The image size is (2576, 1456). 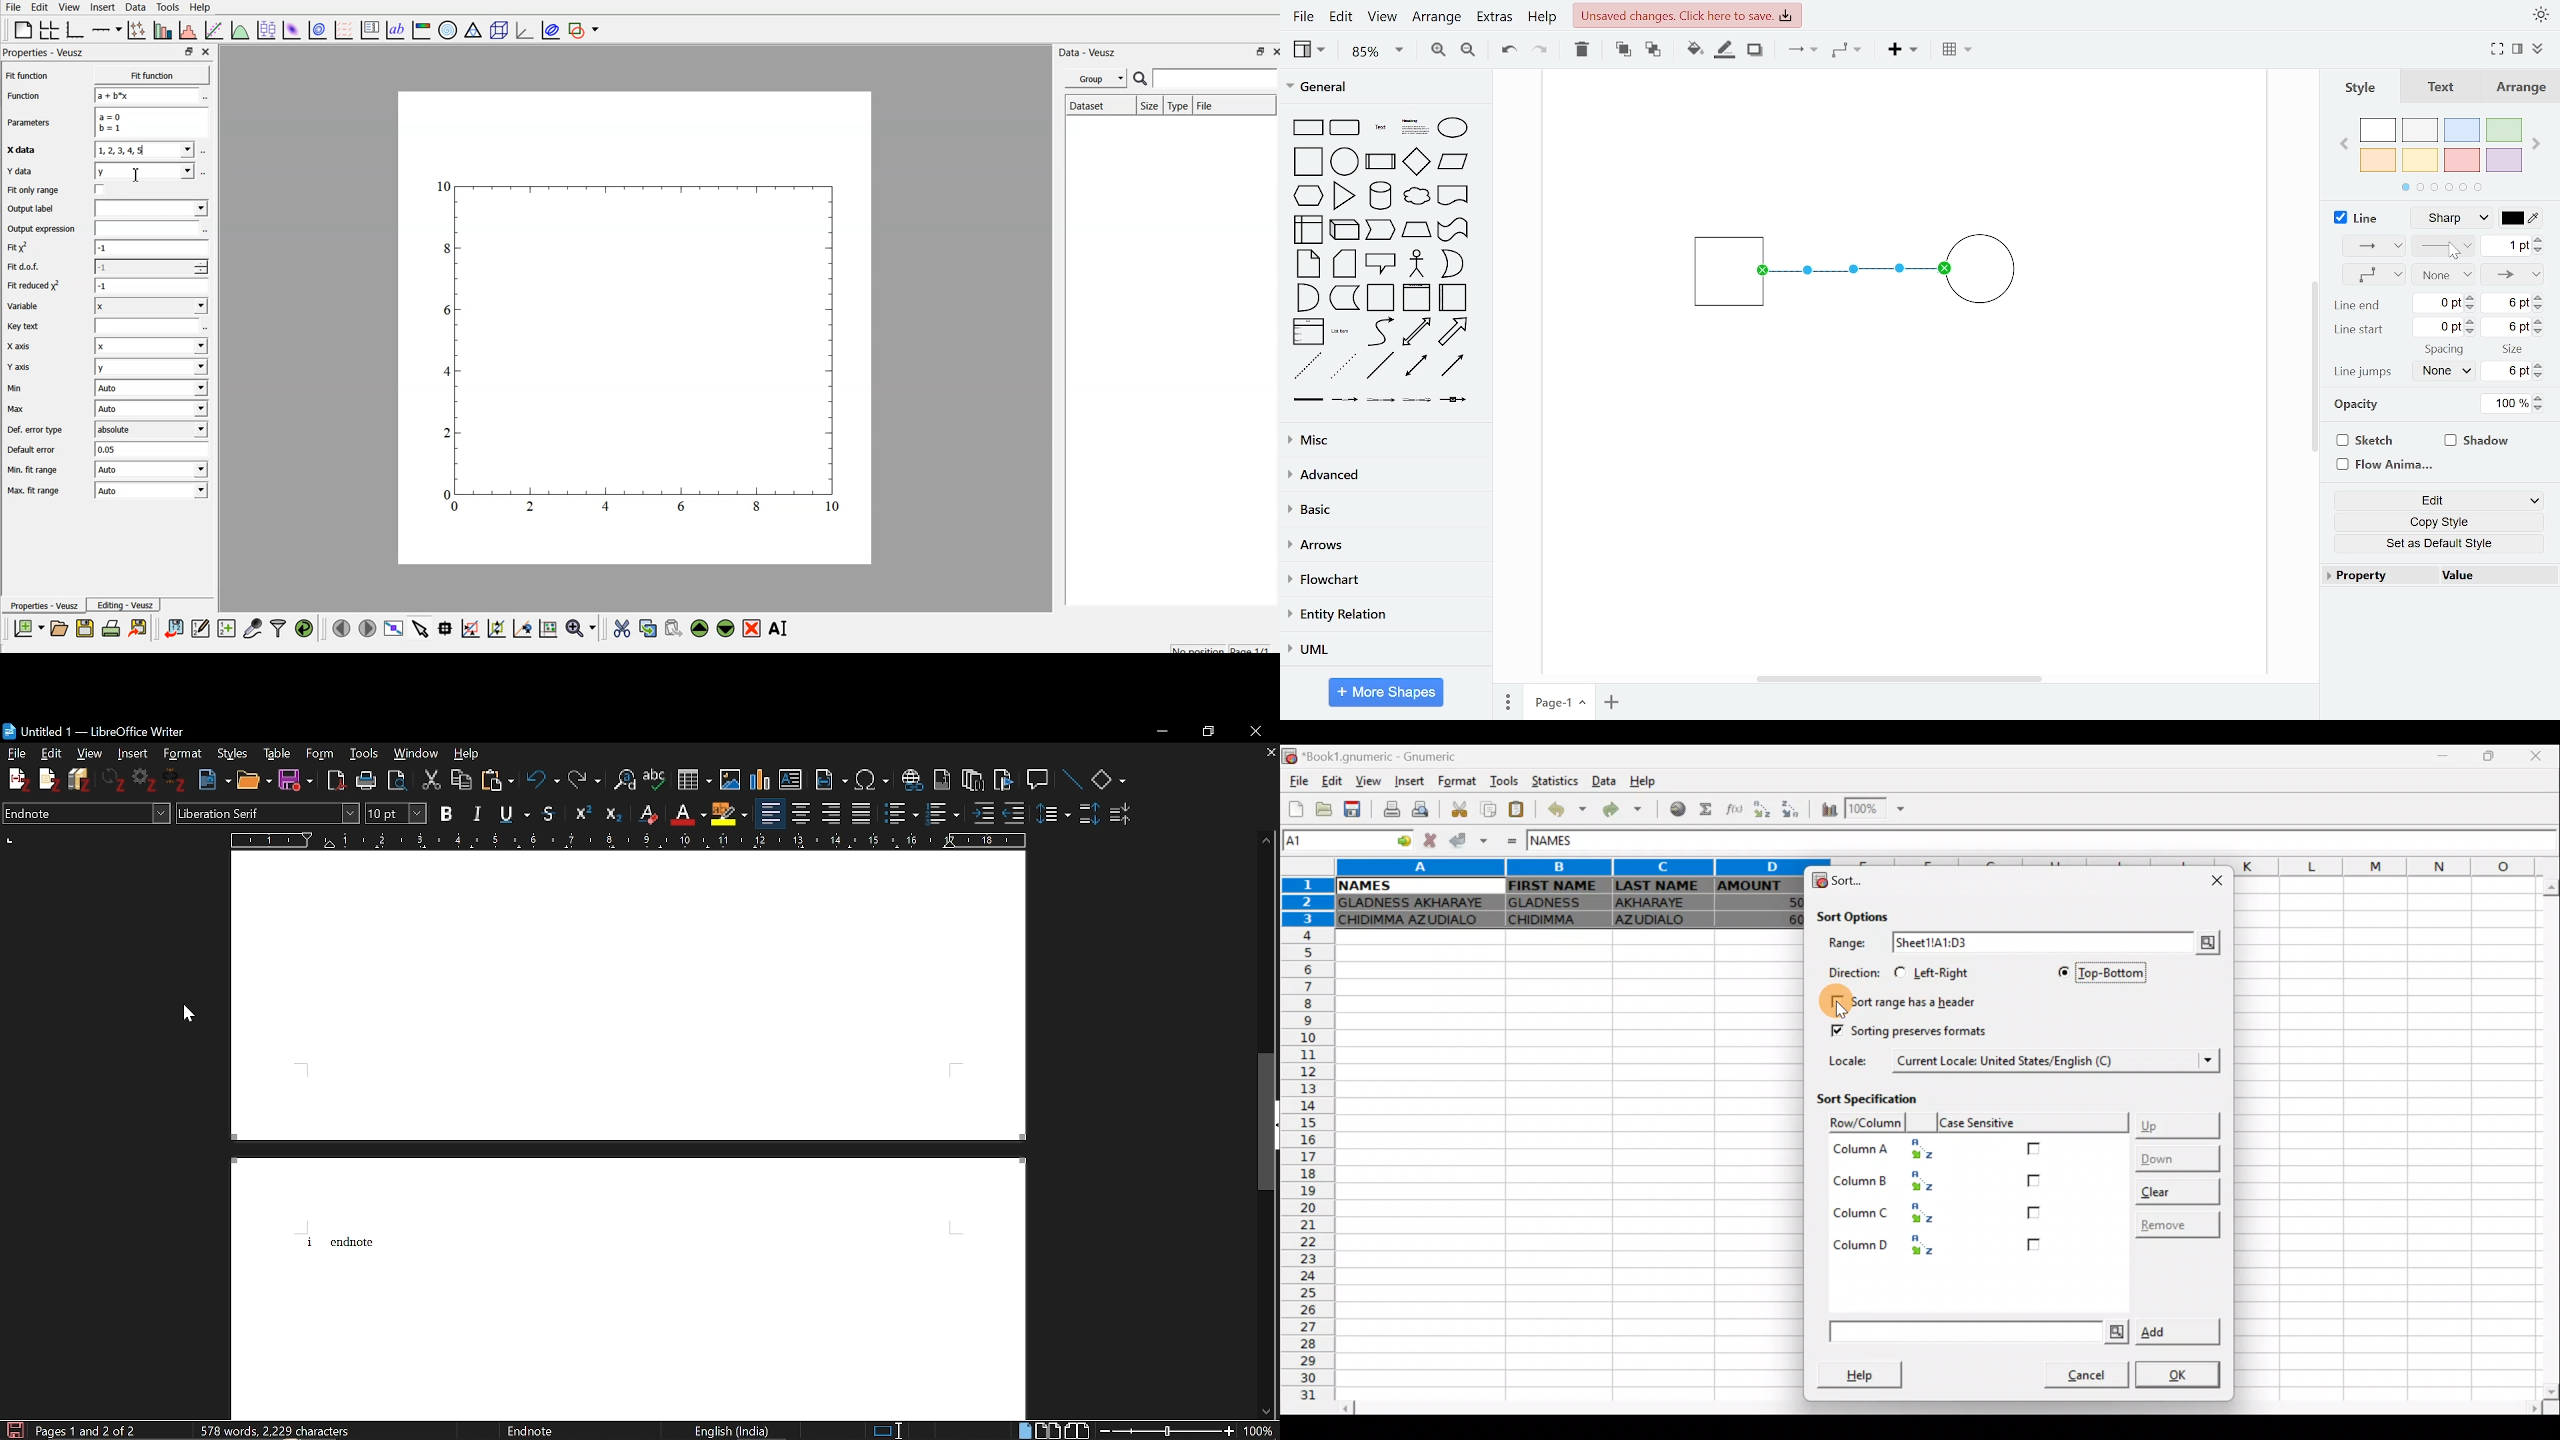 What do you see at coordinates (2175, 1223) in the screenshot?
I see `Remove` at bounding box center [2175, 1223].